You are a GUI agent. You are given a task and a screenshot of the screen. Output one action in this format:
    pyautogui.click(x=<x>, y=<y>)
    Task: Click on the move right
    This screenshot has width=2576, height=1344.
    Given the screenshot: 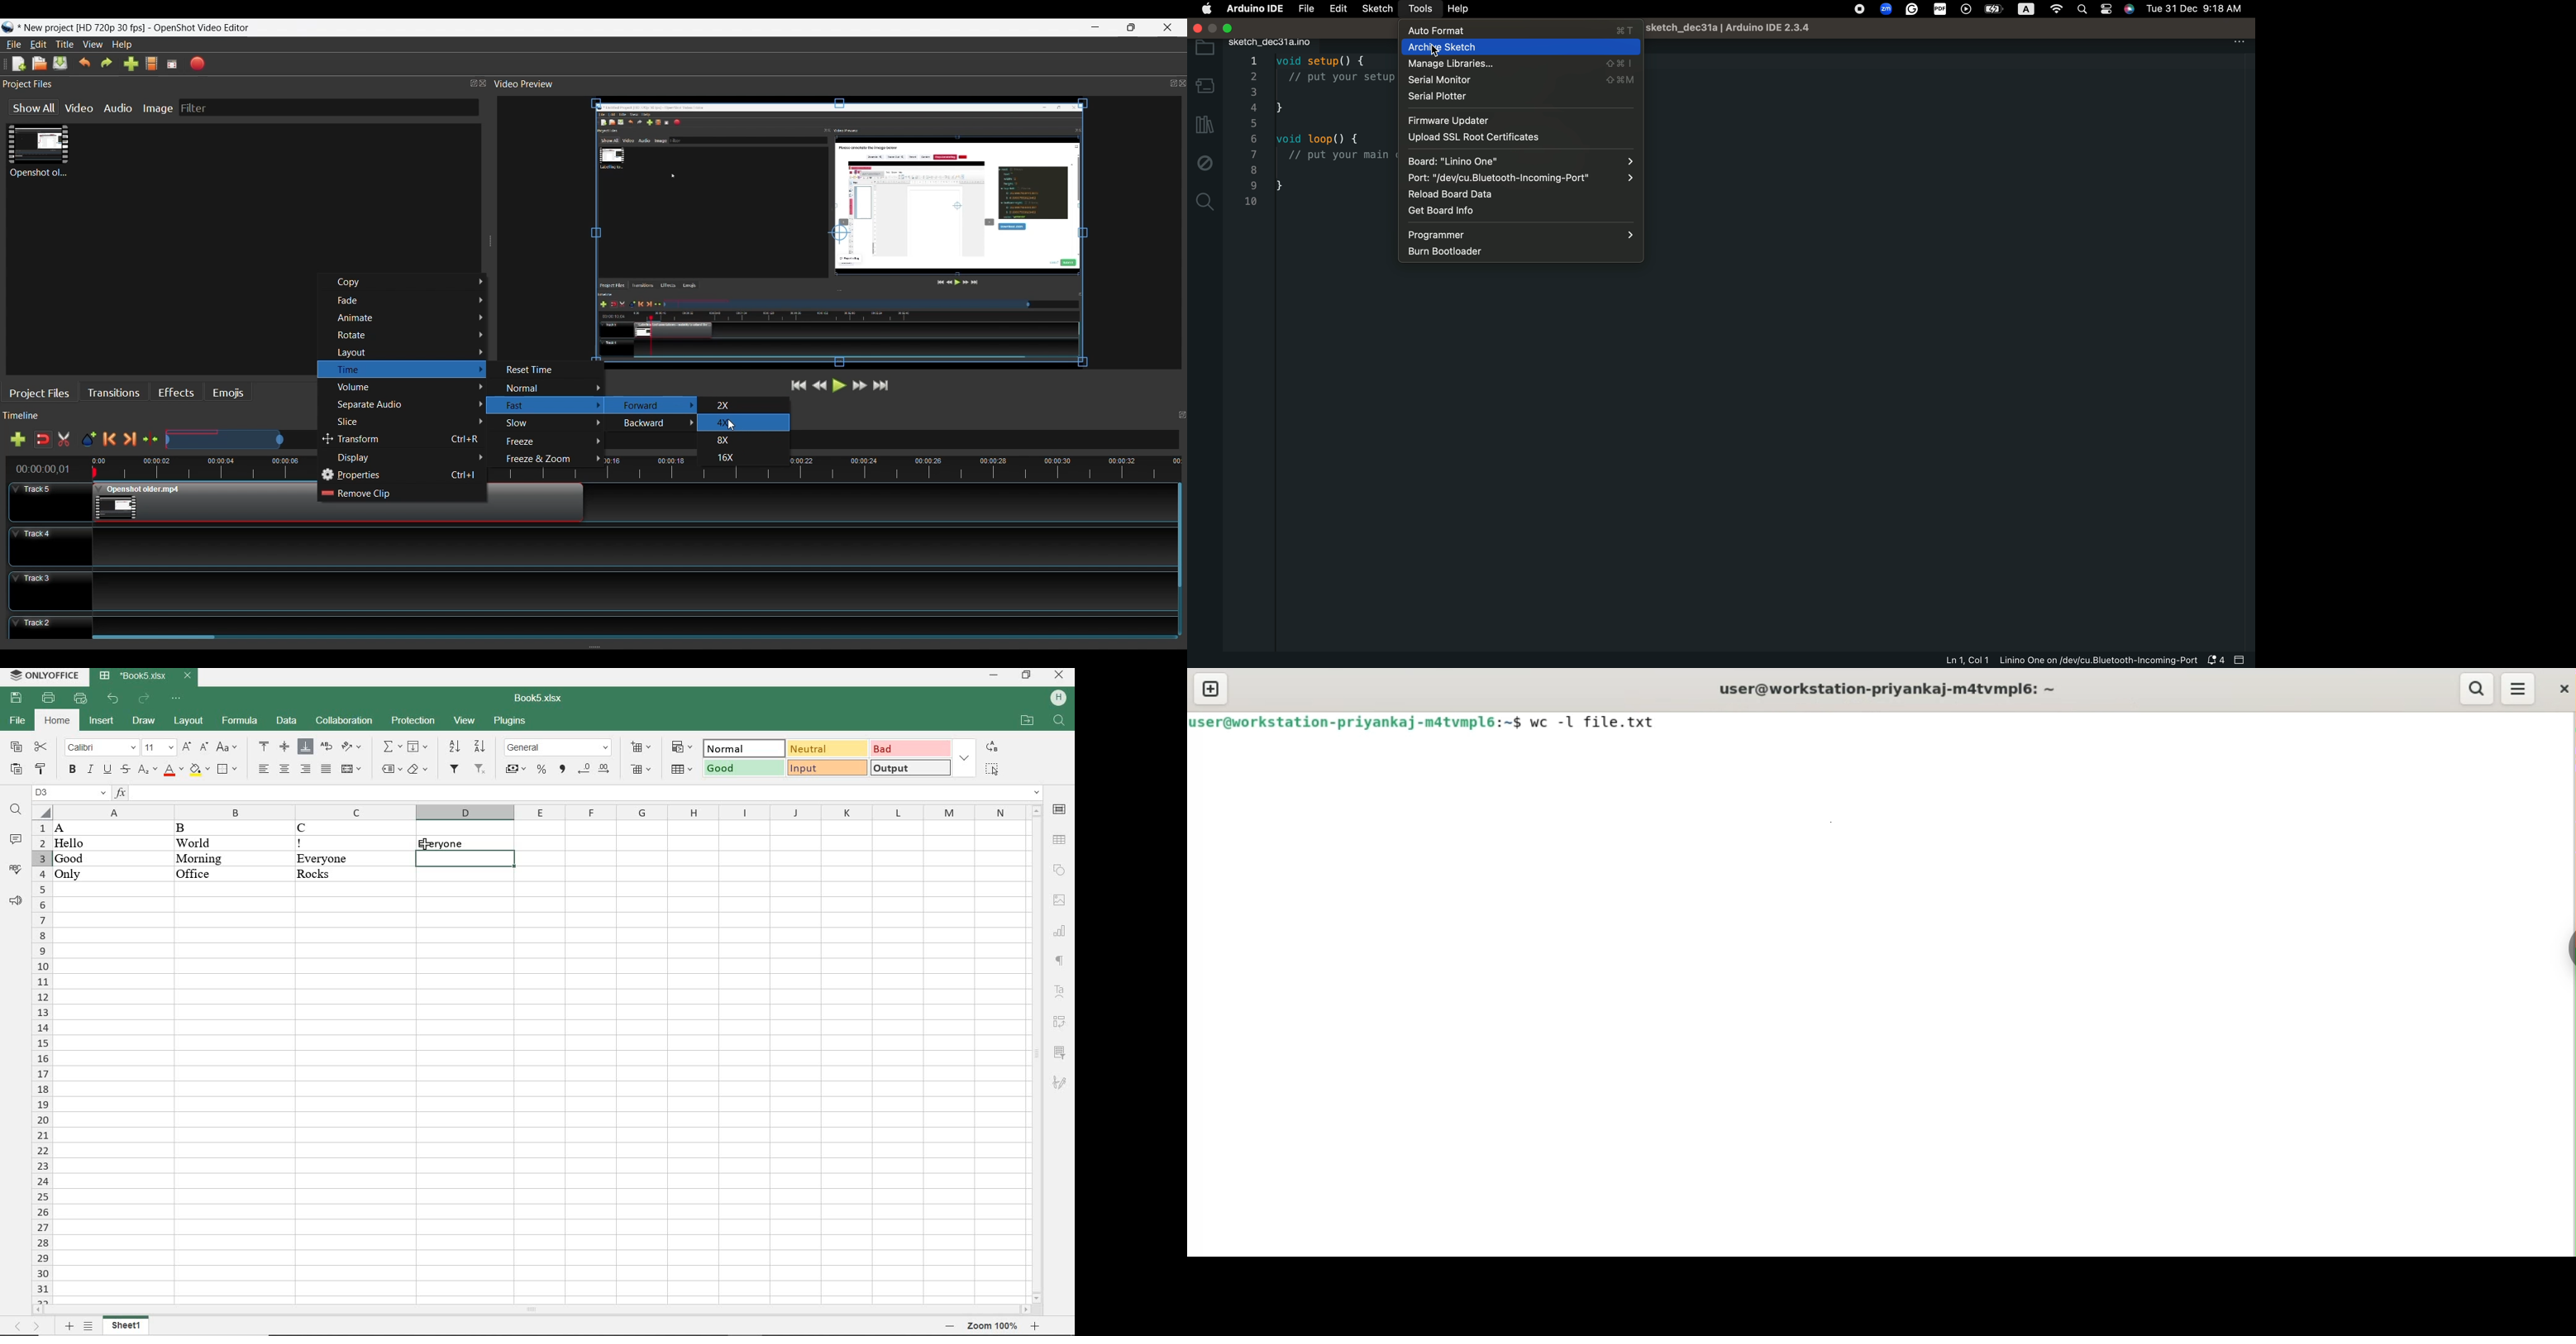 What is the action you would take?
    pyautogui.click(x=1026, y=1309)
    